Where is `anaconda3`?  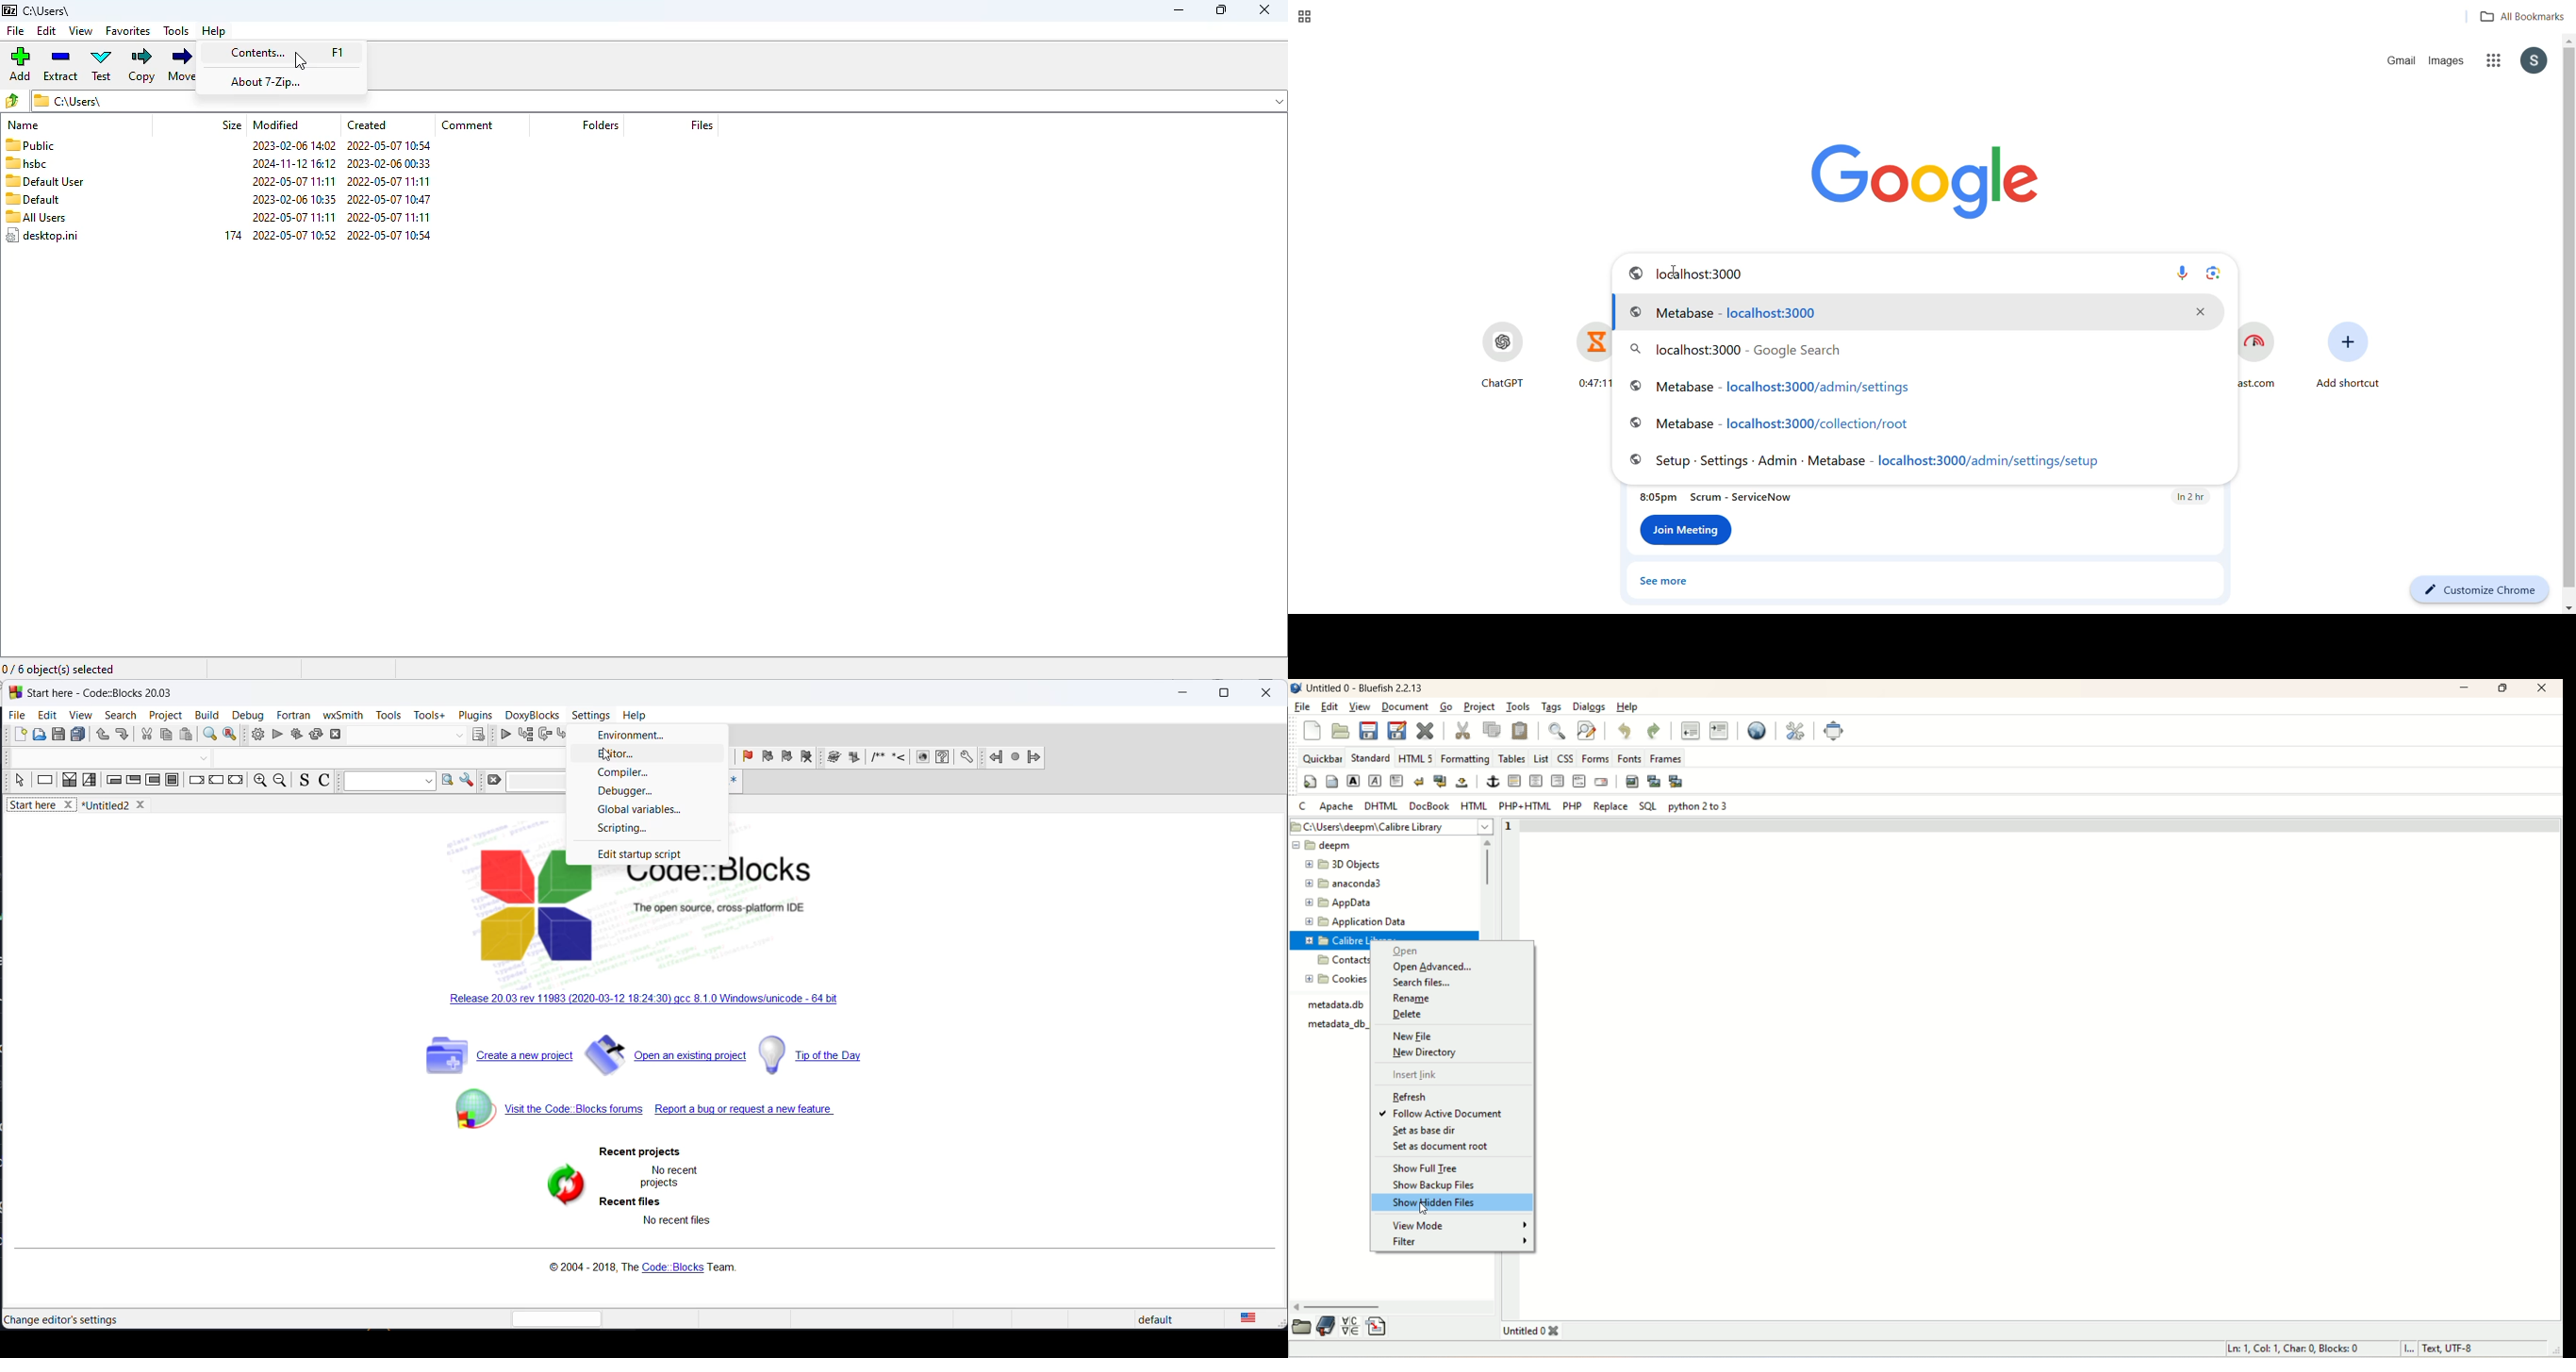
anaconda3 is located at coordinates (1342, 883).